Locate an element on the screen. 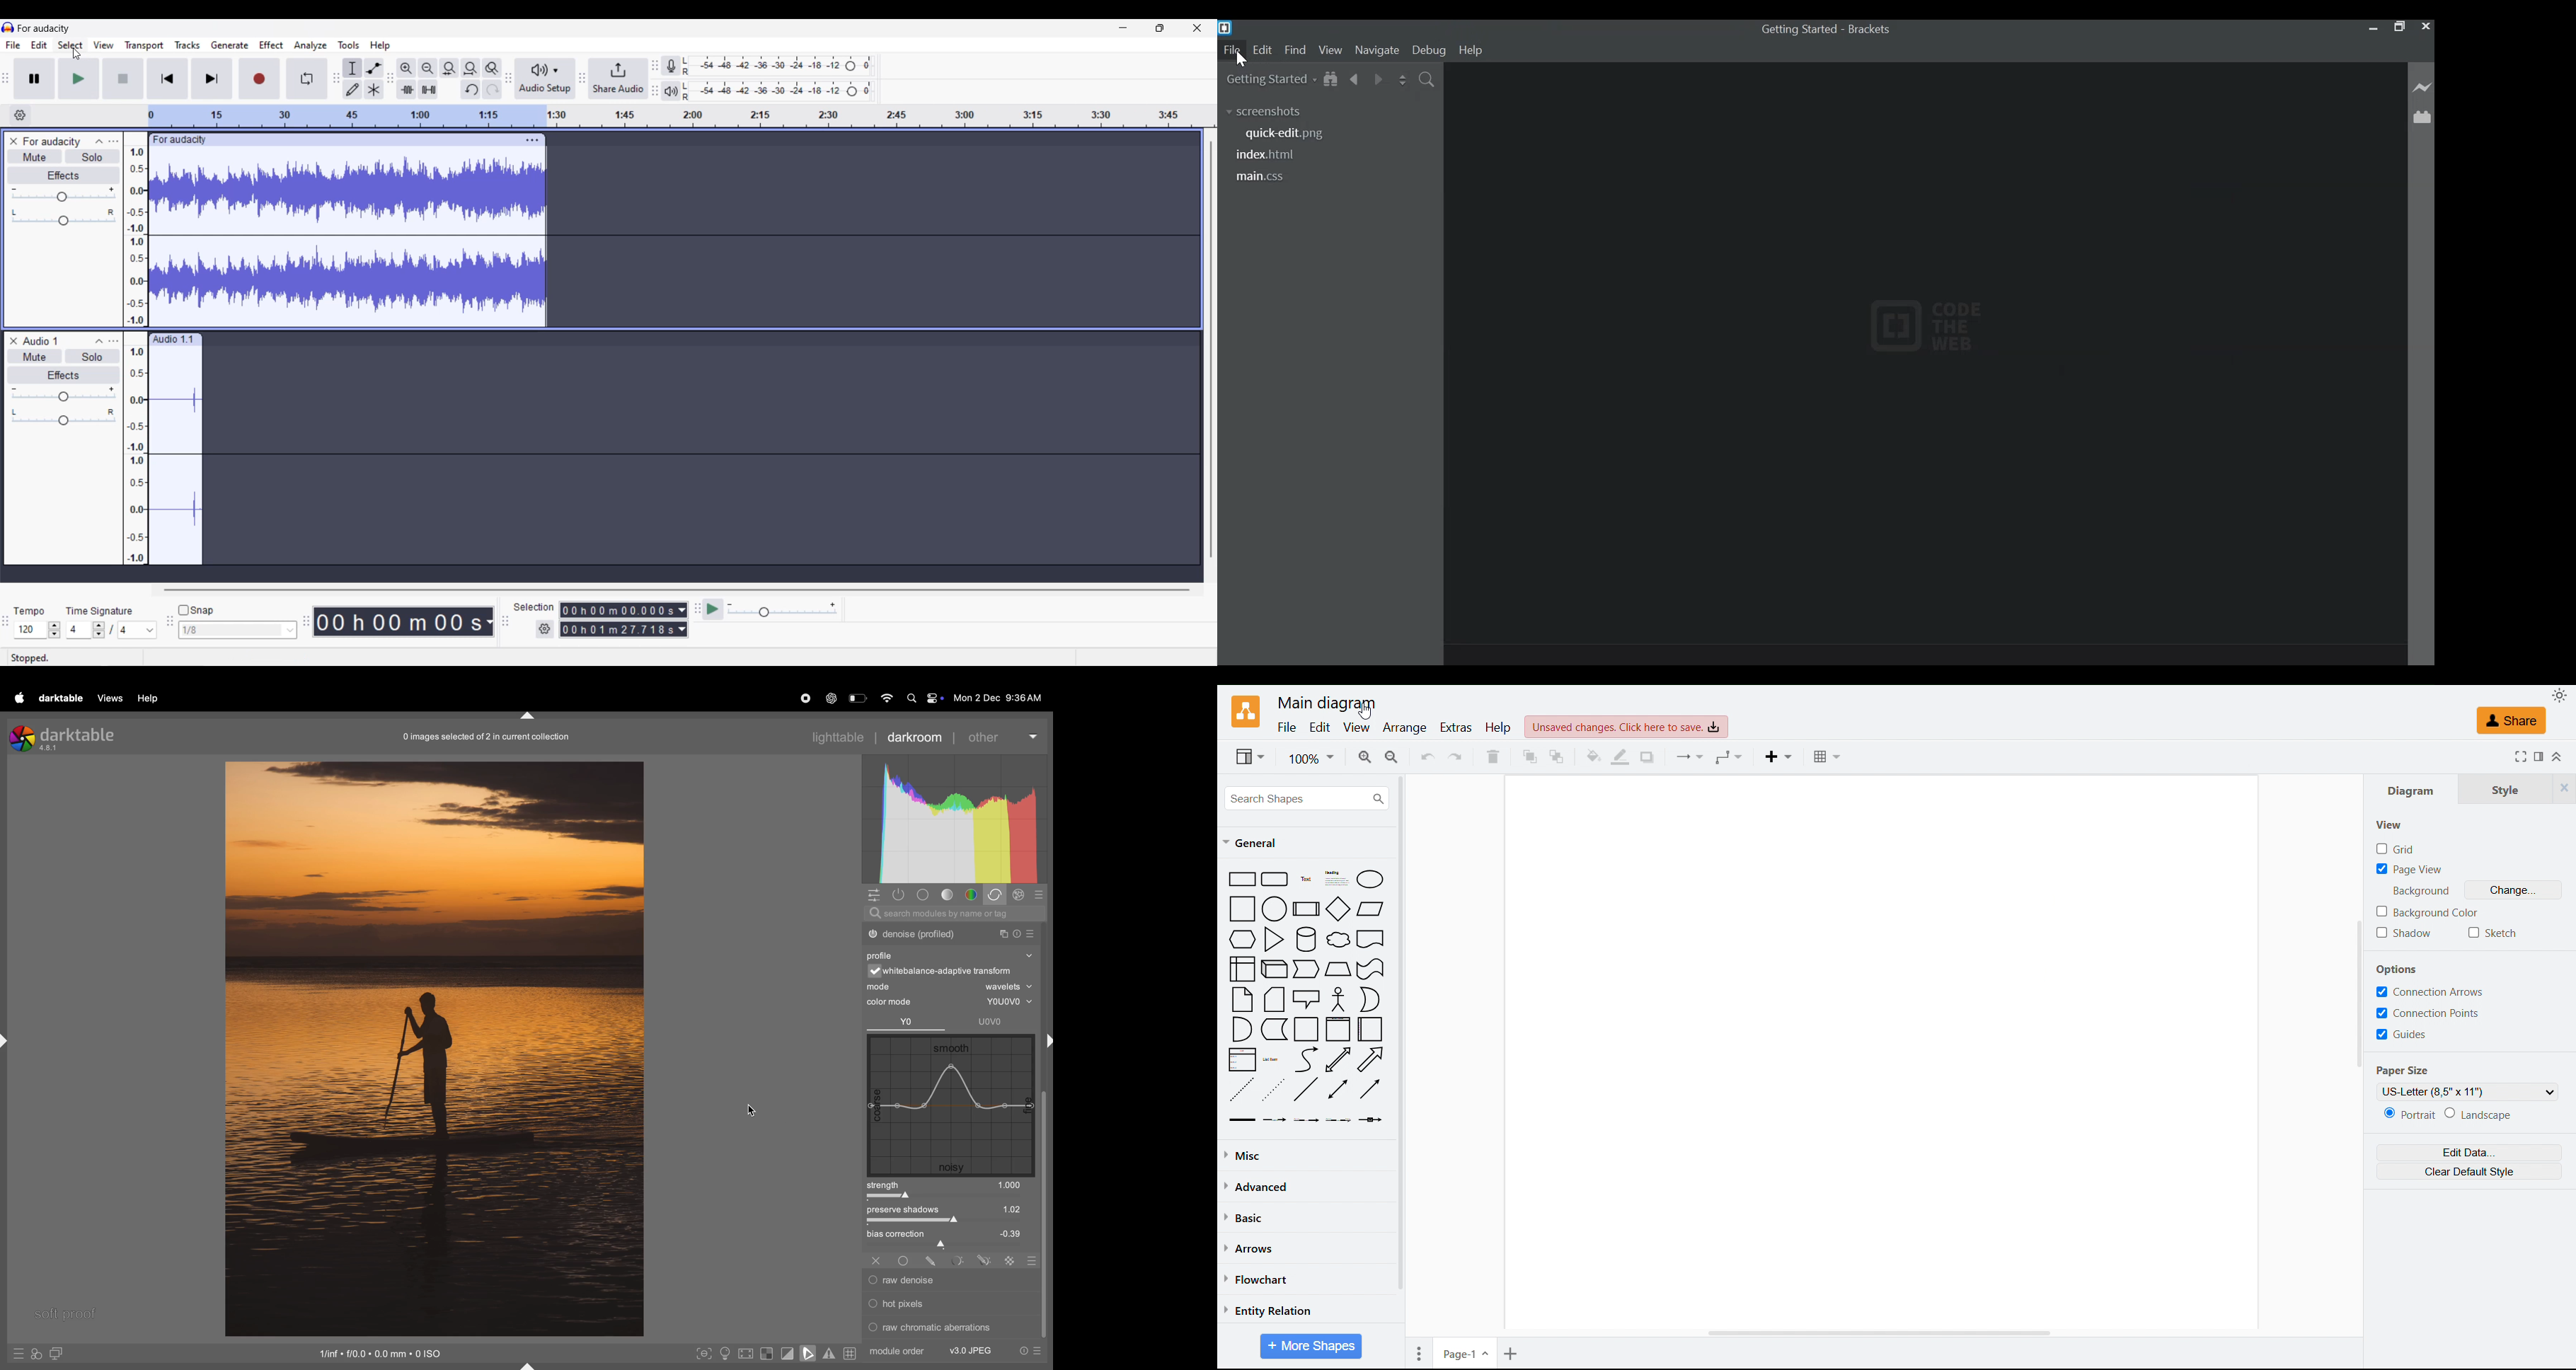 The image size is (2576, 1372). Zoom in is located at coordinates (406, 68).